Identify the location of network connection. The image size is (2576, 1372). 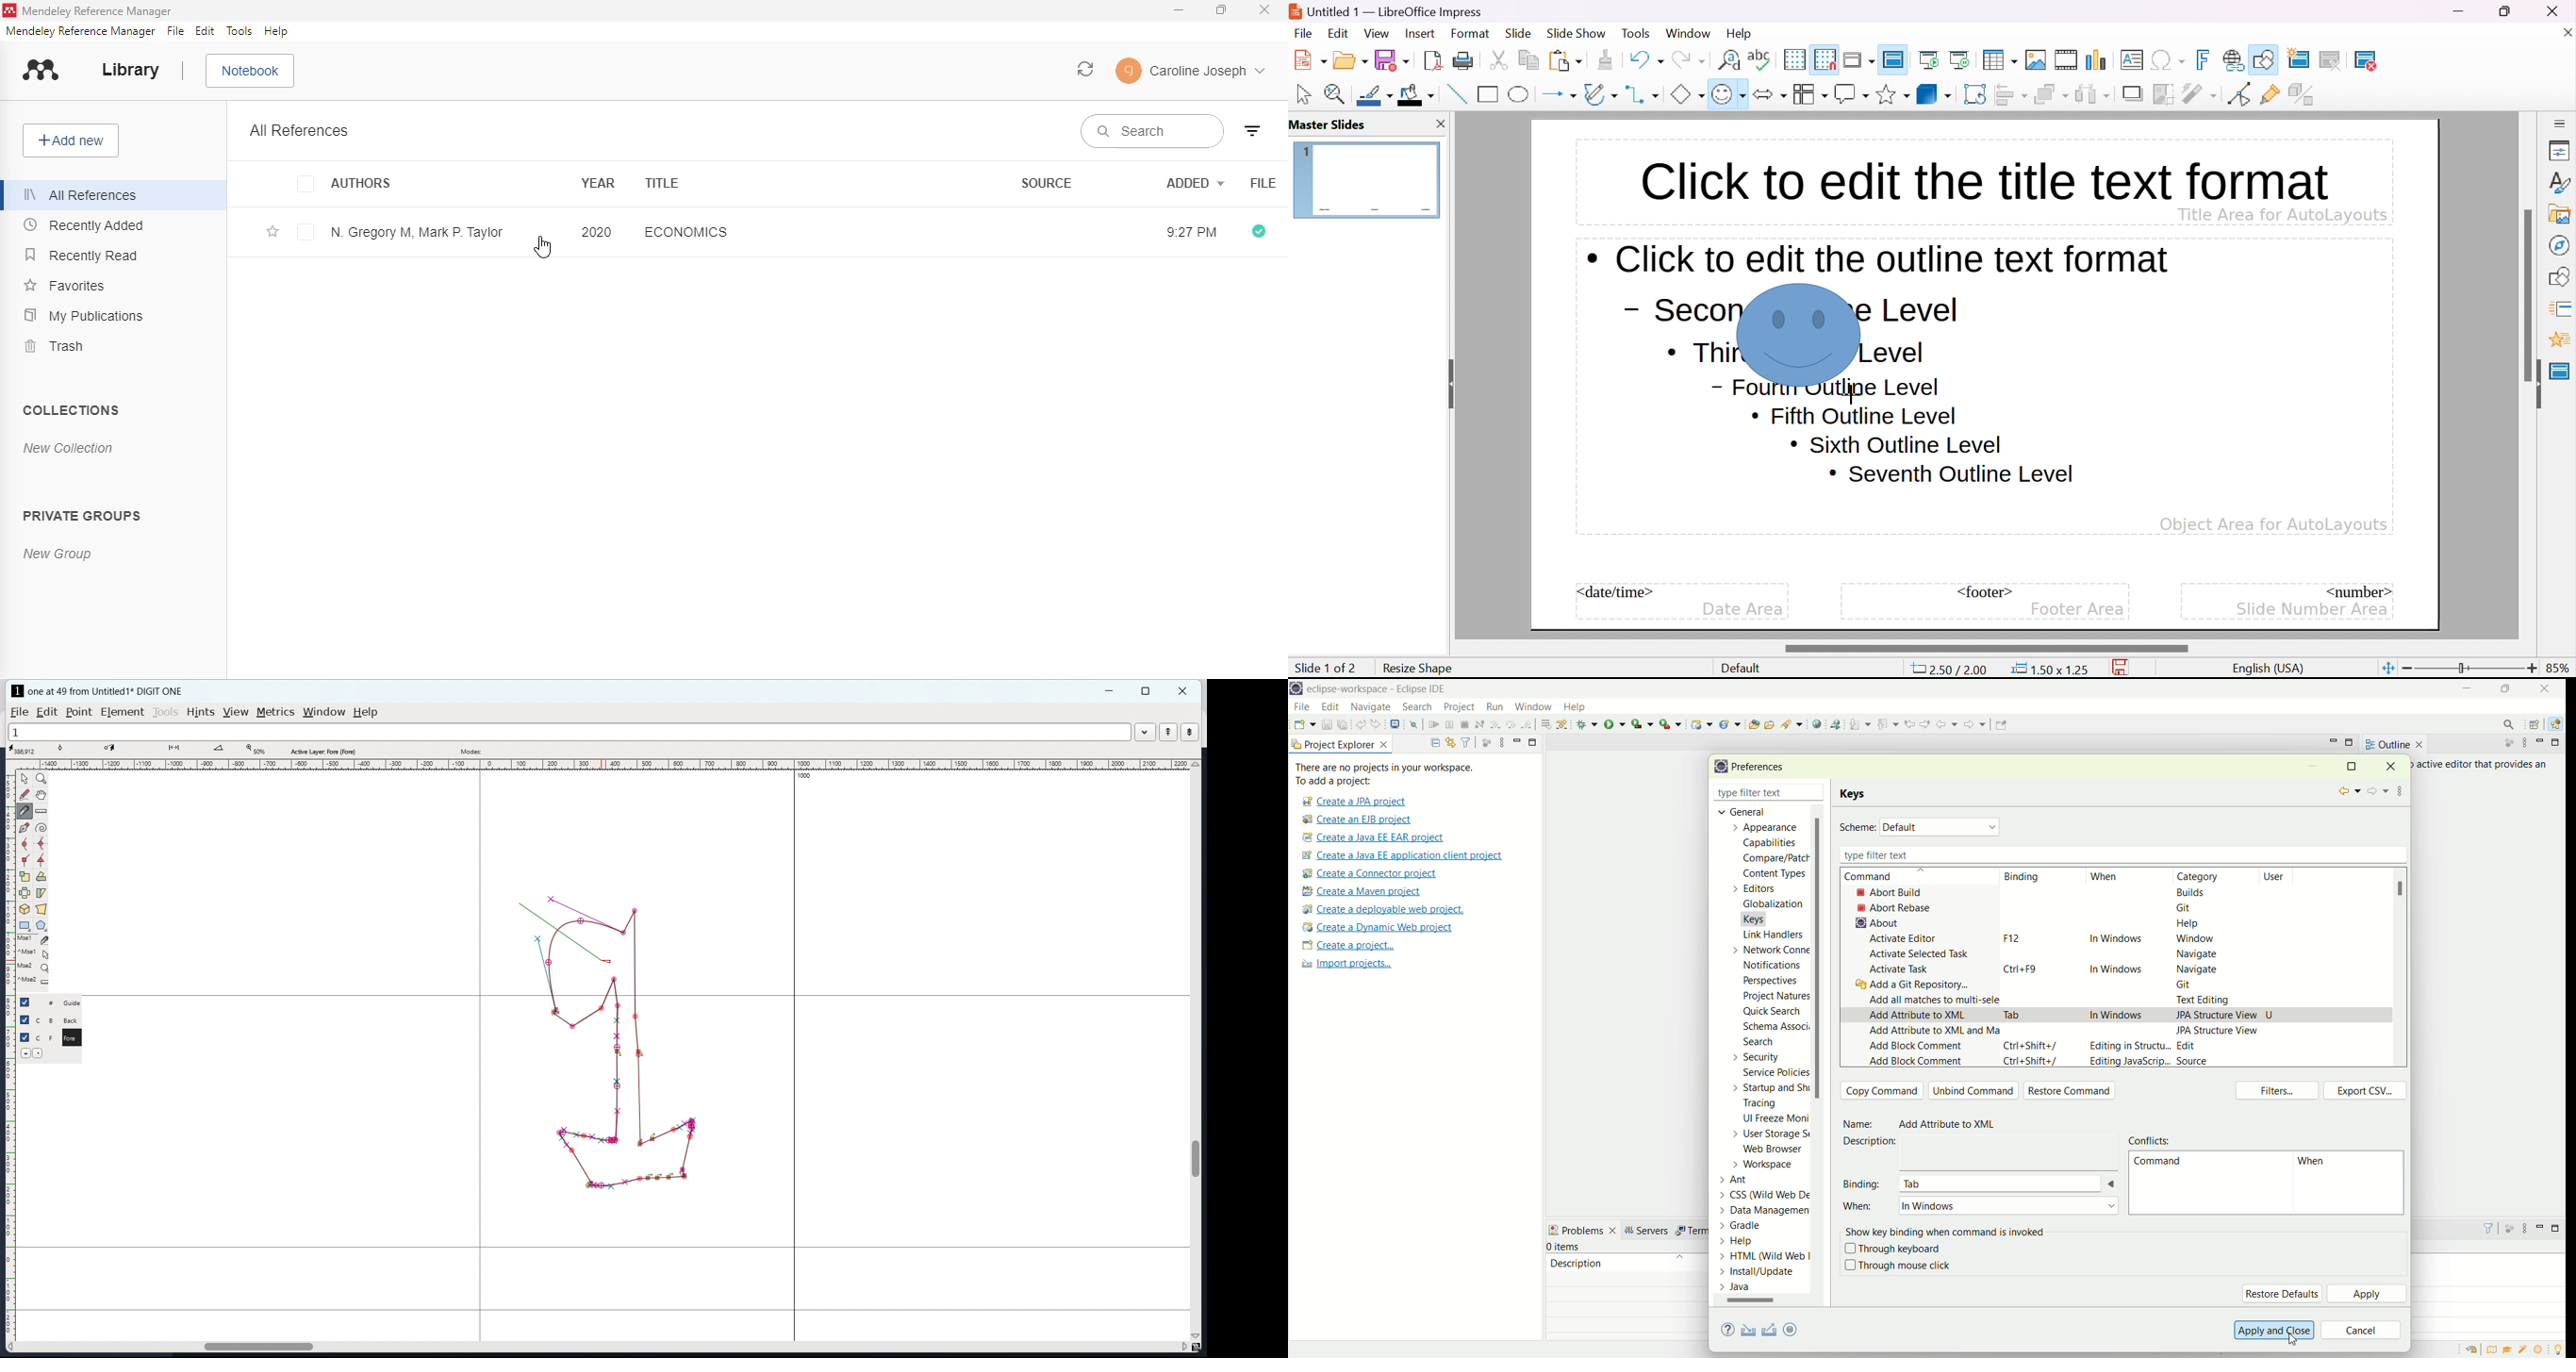
(1768, 949).